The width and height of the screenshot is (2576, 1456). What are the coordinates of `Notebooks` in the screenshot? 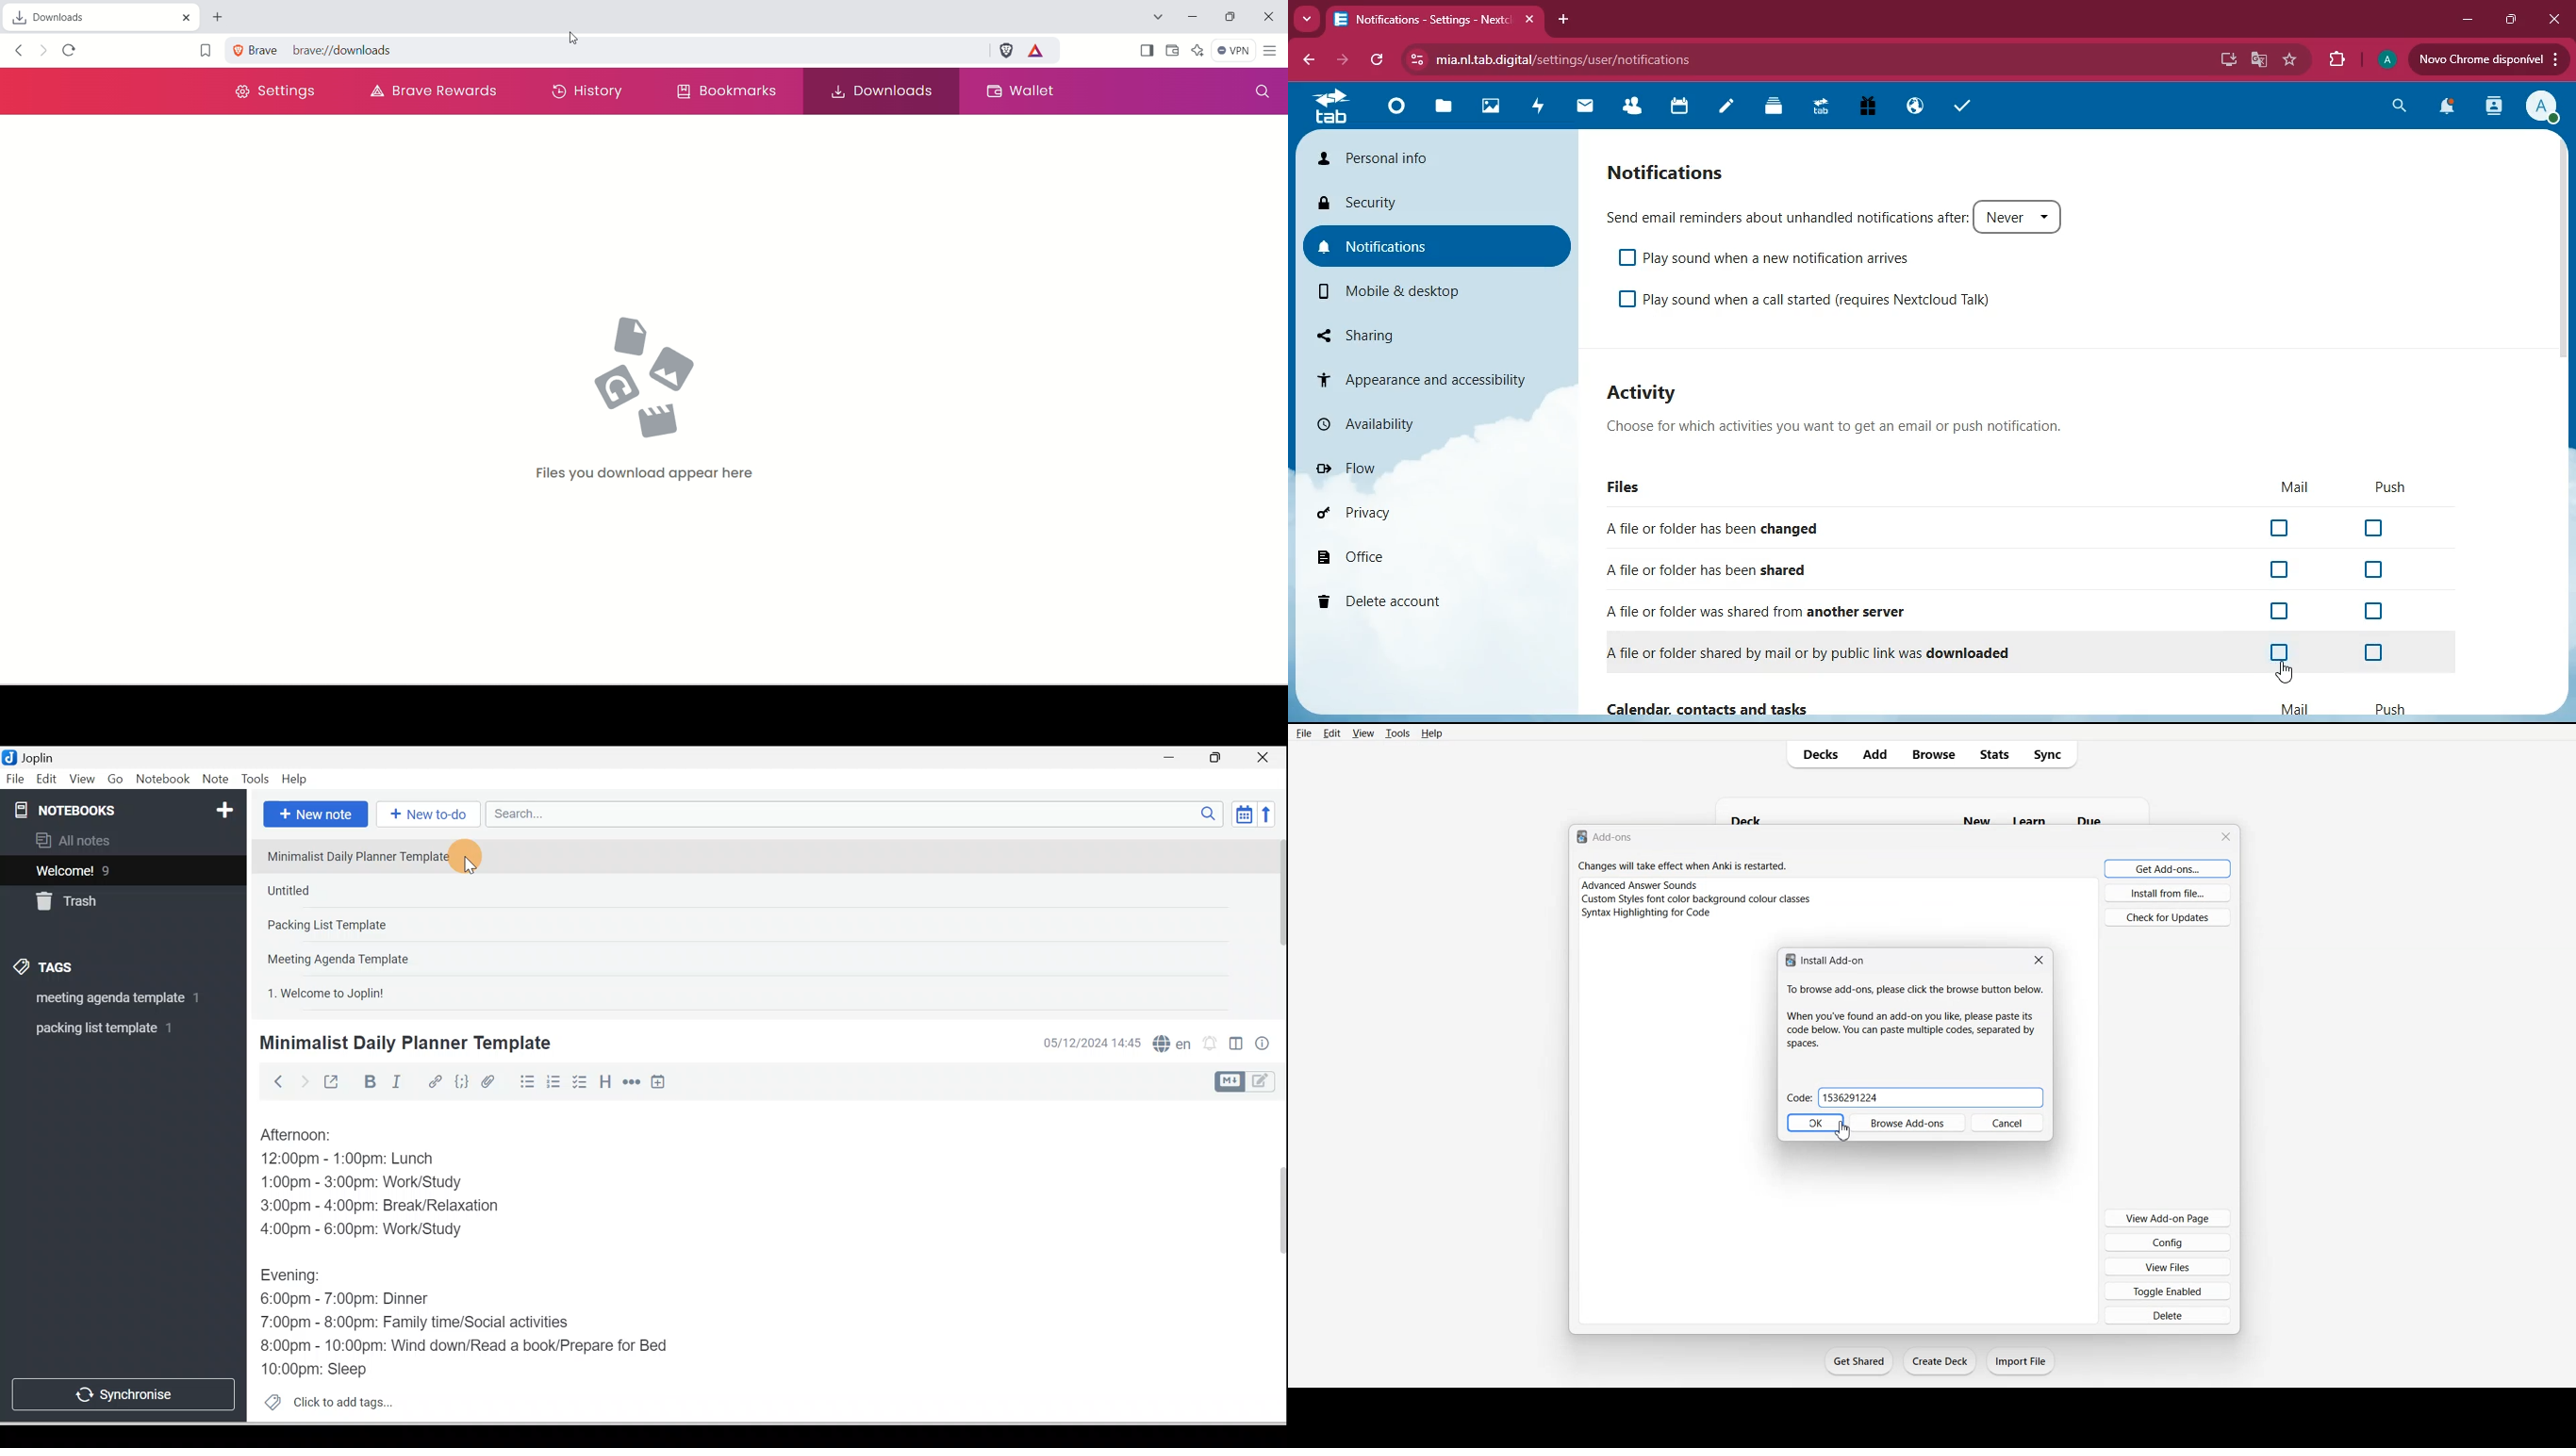 It's located at (126, 807).